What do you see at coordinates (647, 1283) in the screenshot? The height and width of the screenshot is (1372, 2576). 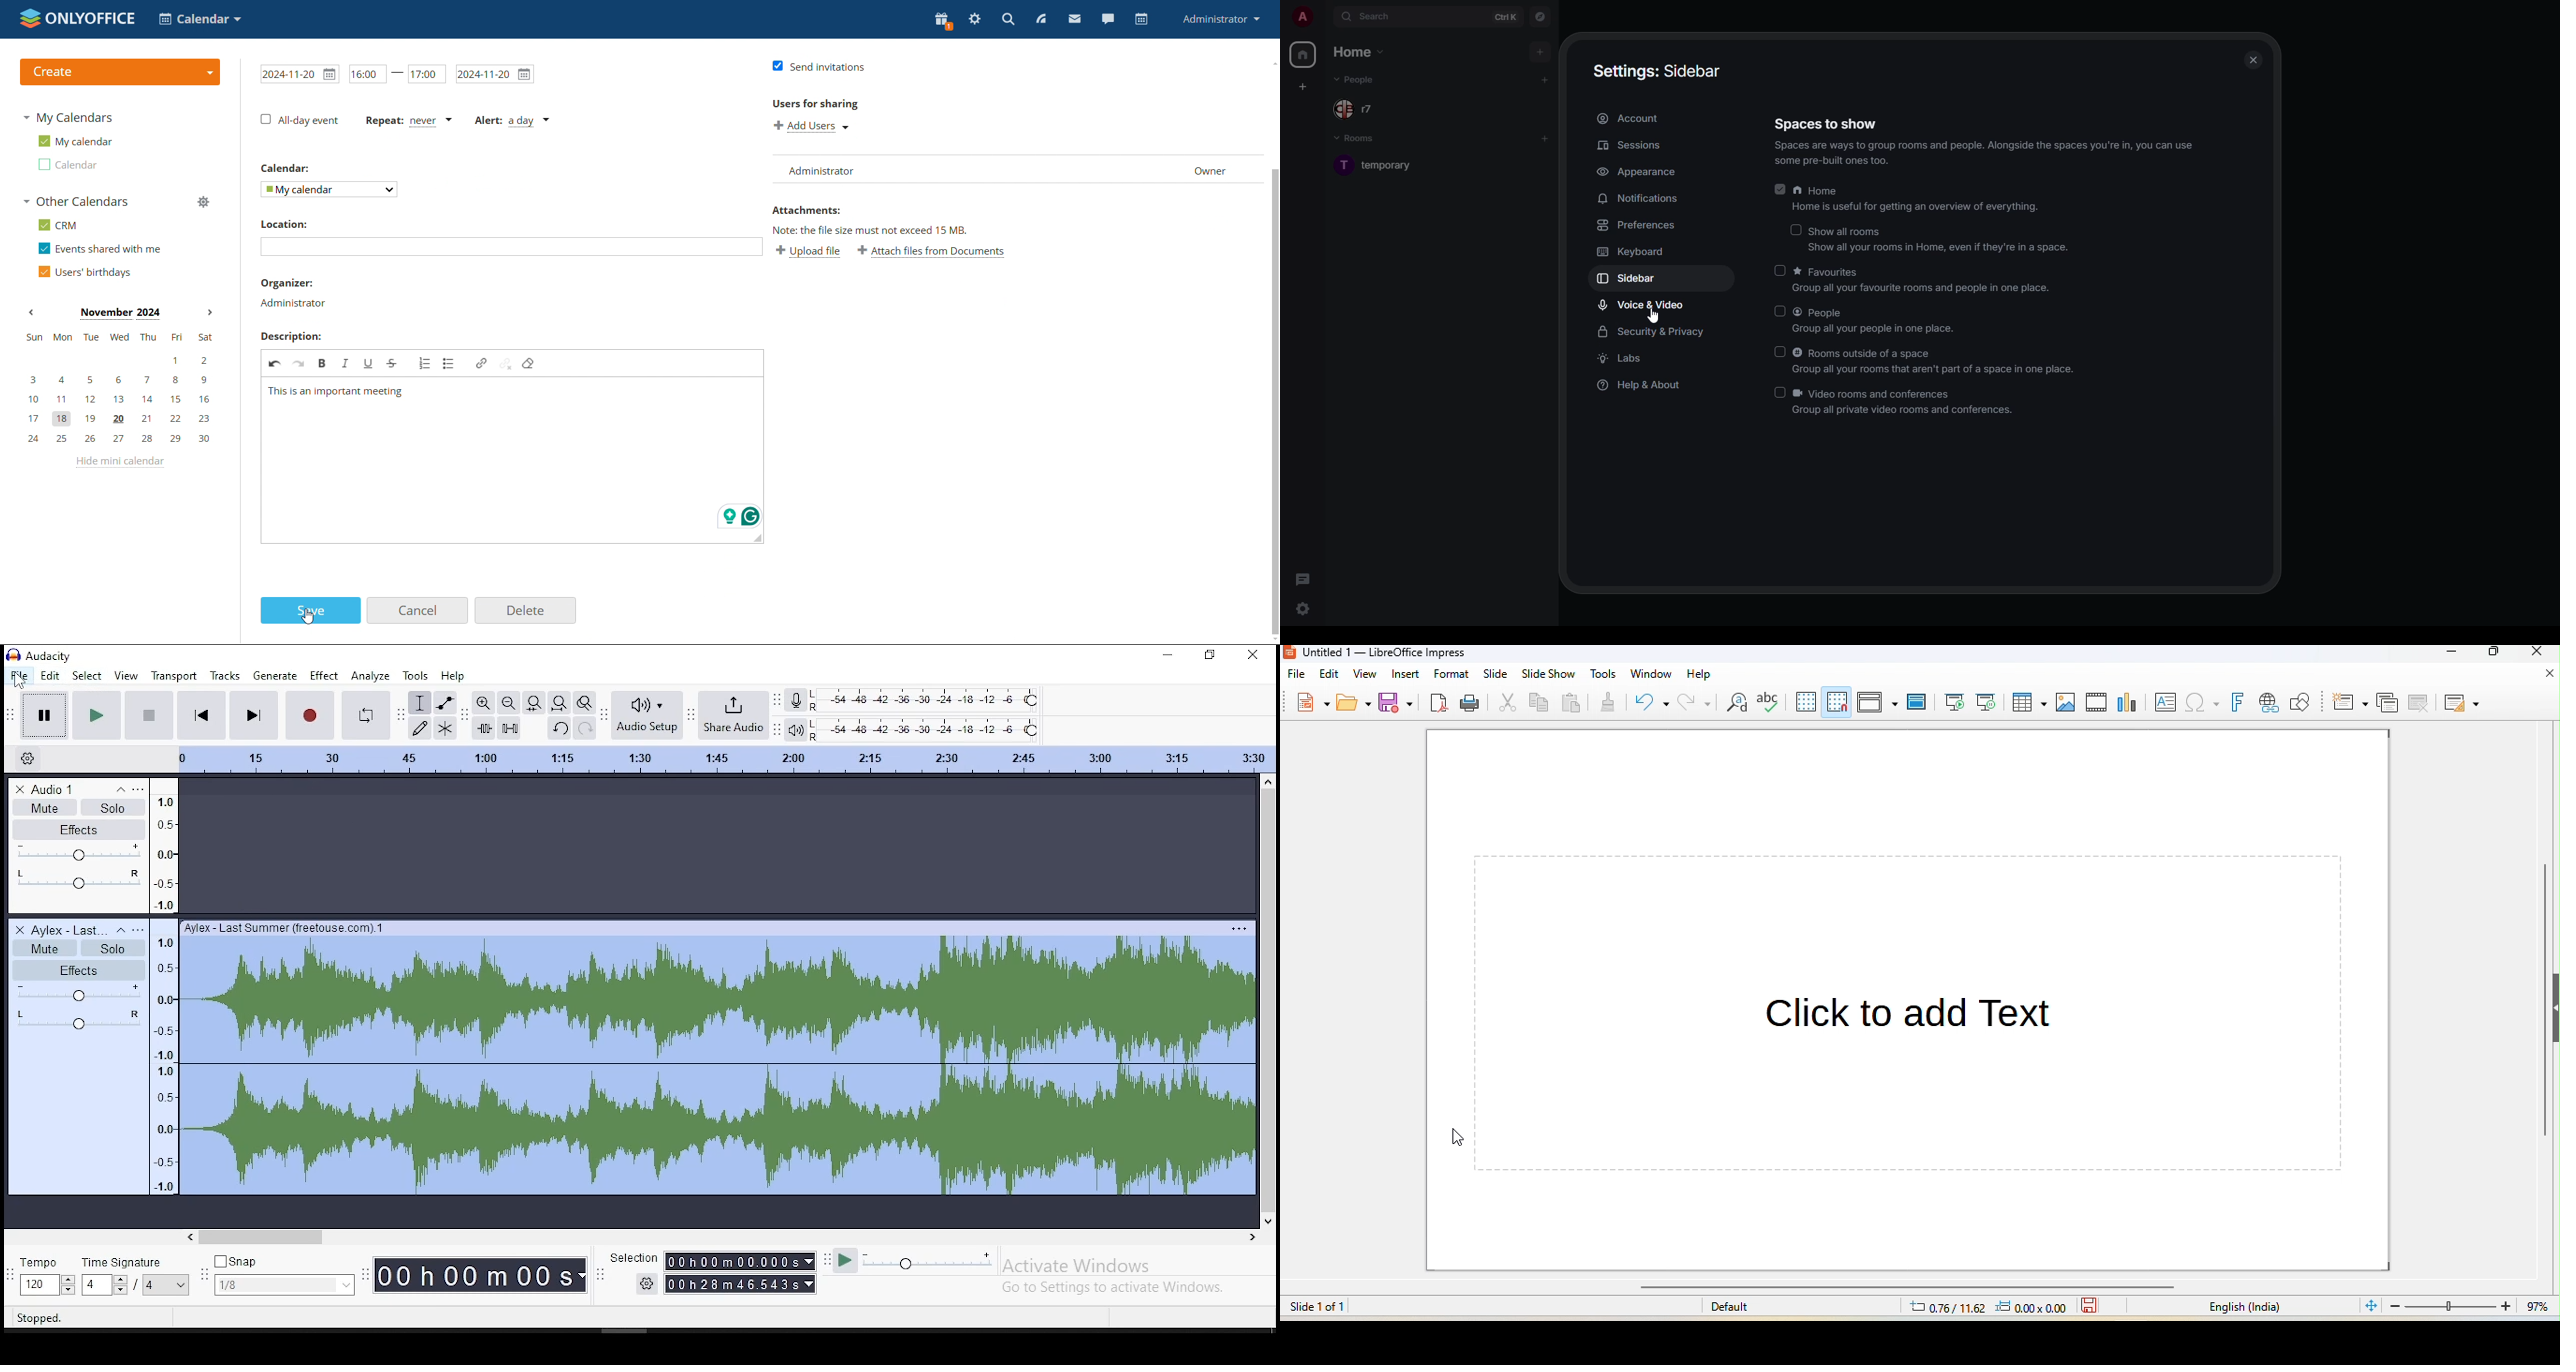 I see `settings` at bounding box center [647, 1283].